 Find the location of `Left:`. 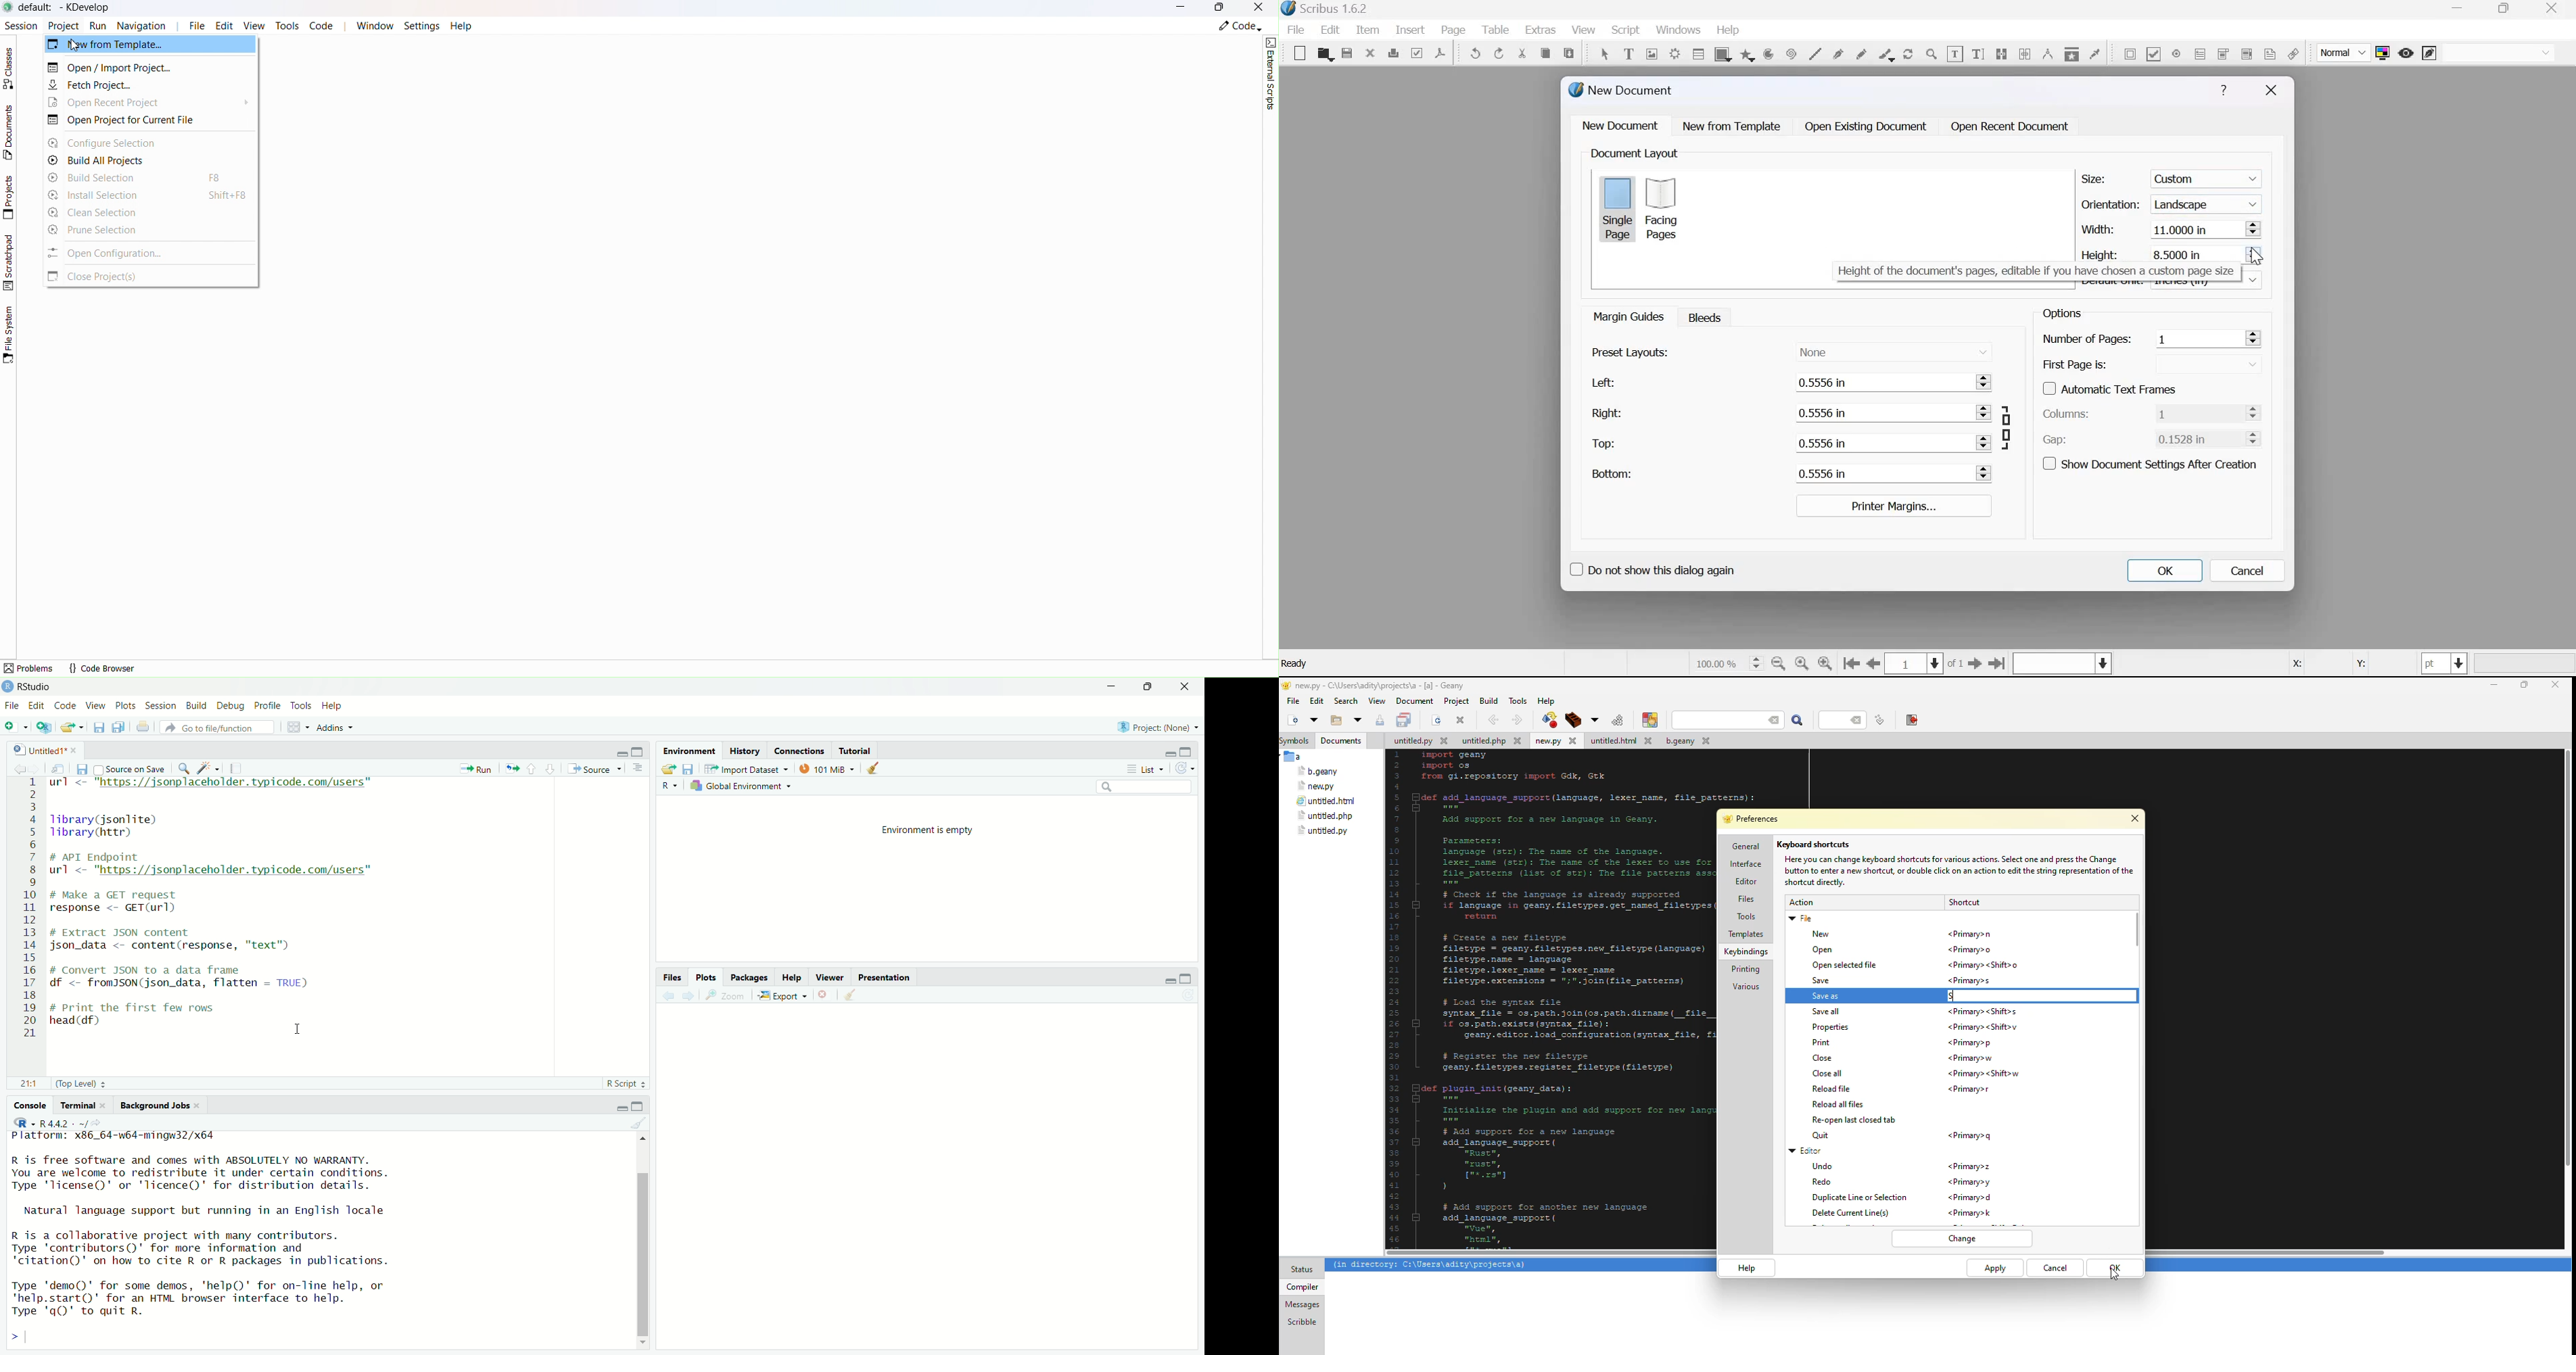

Left: is located at coordinates (1601, 383).